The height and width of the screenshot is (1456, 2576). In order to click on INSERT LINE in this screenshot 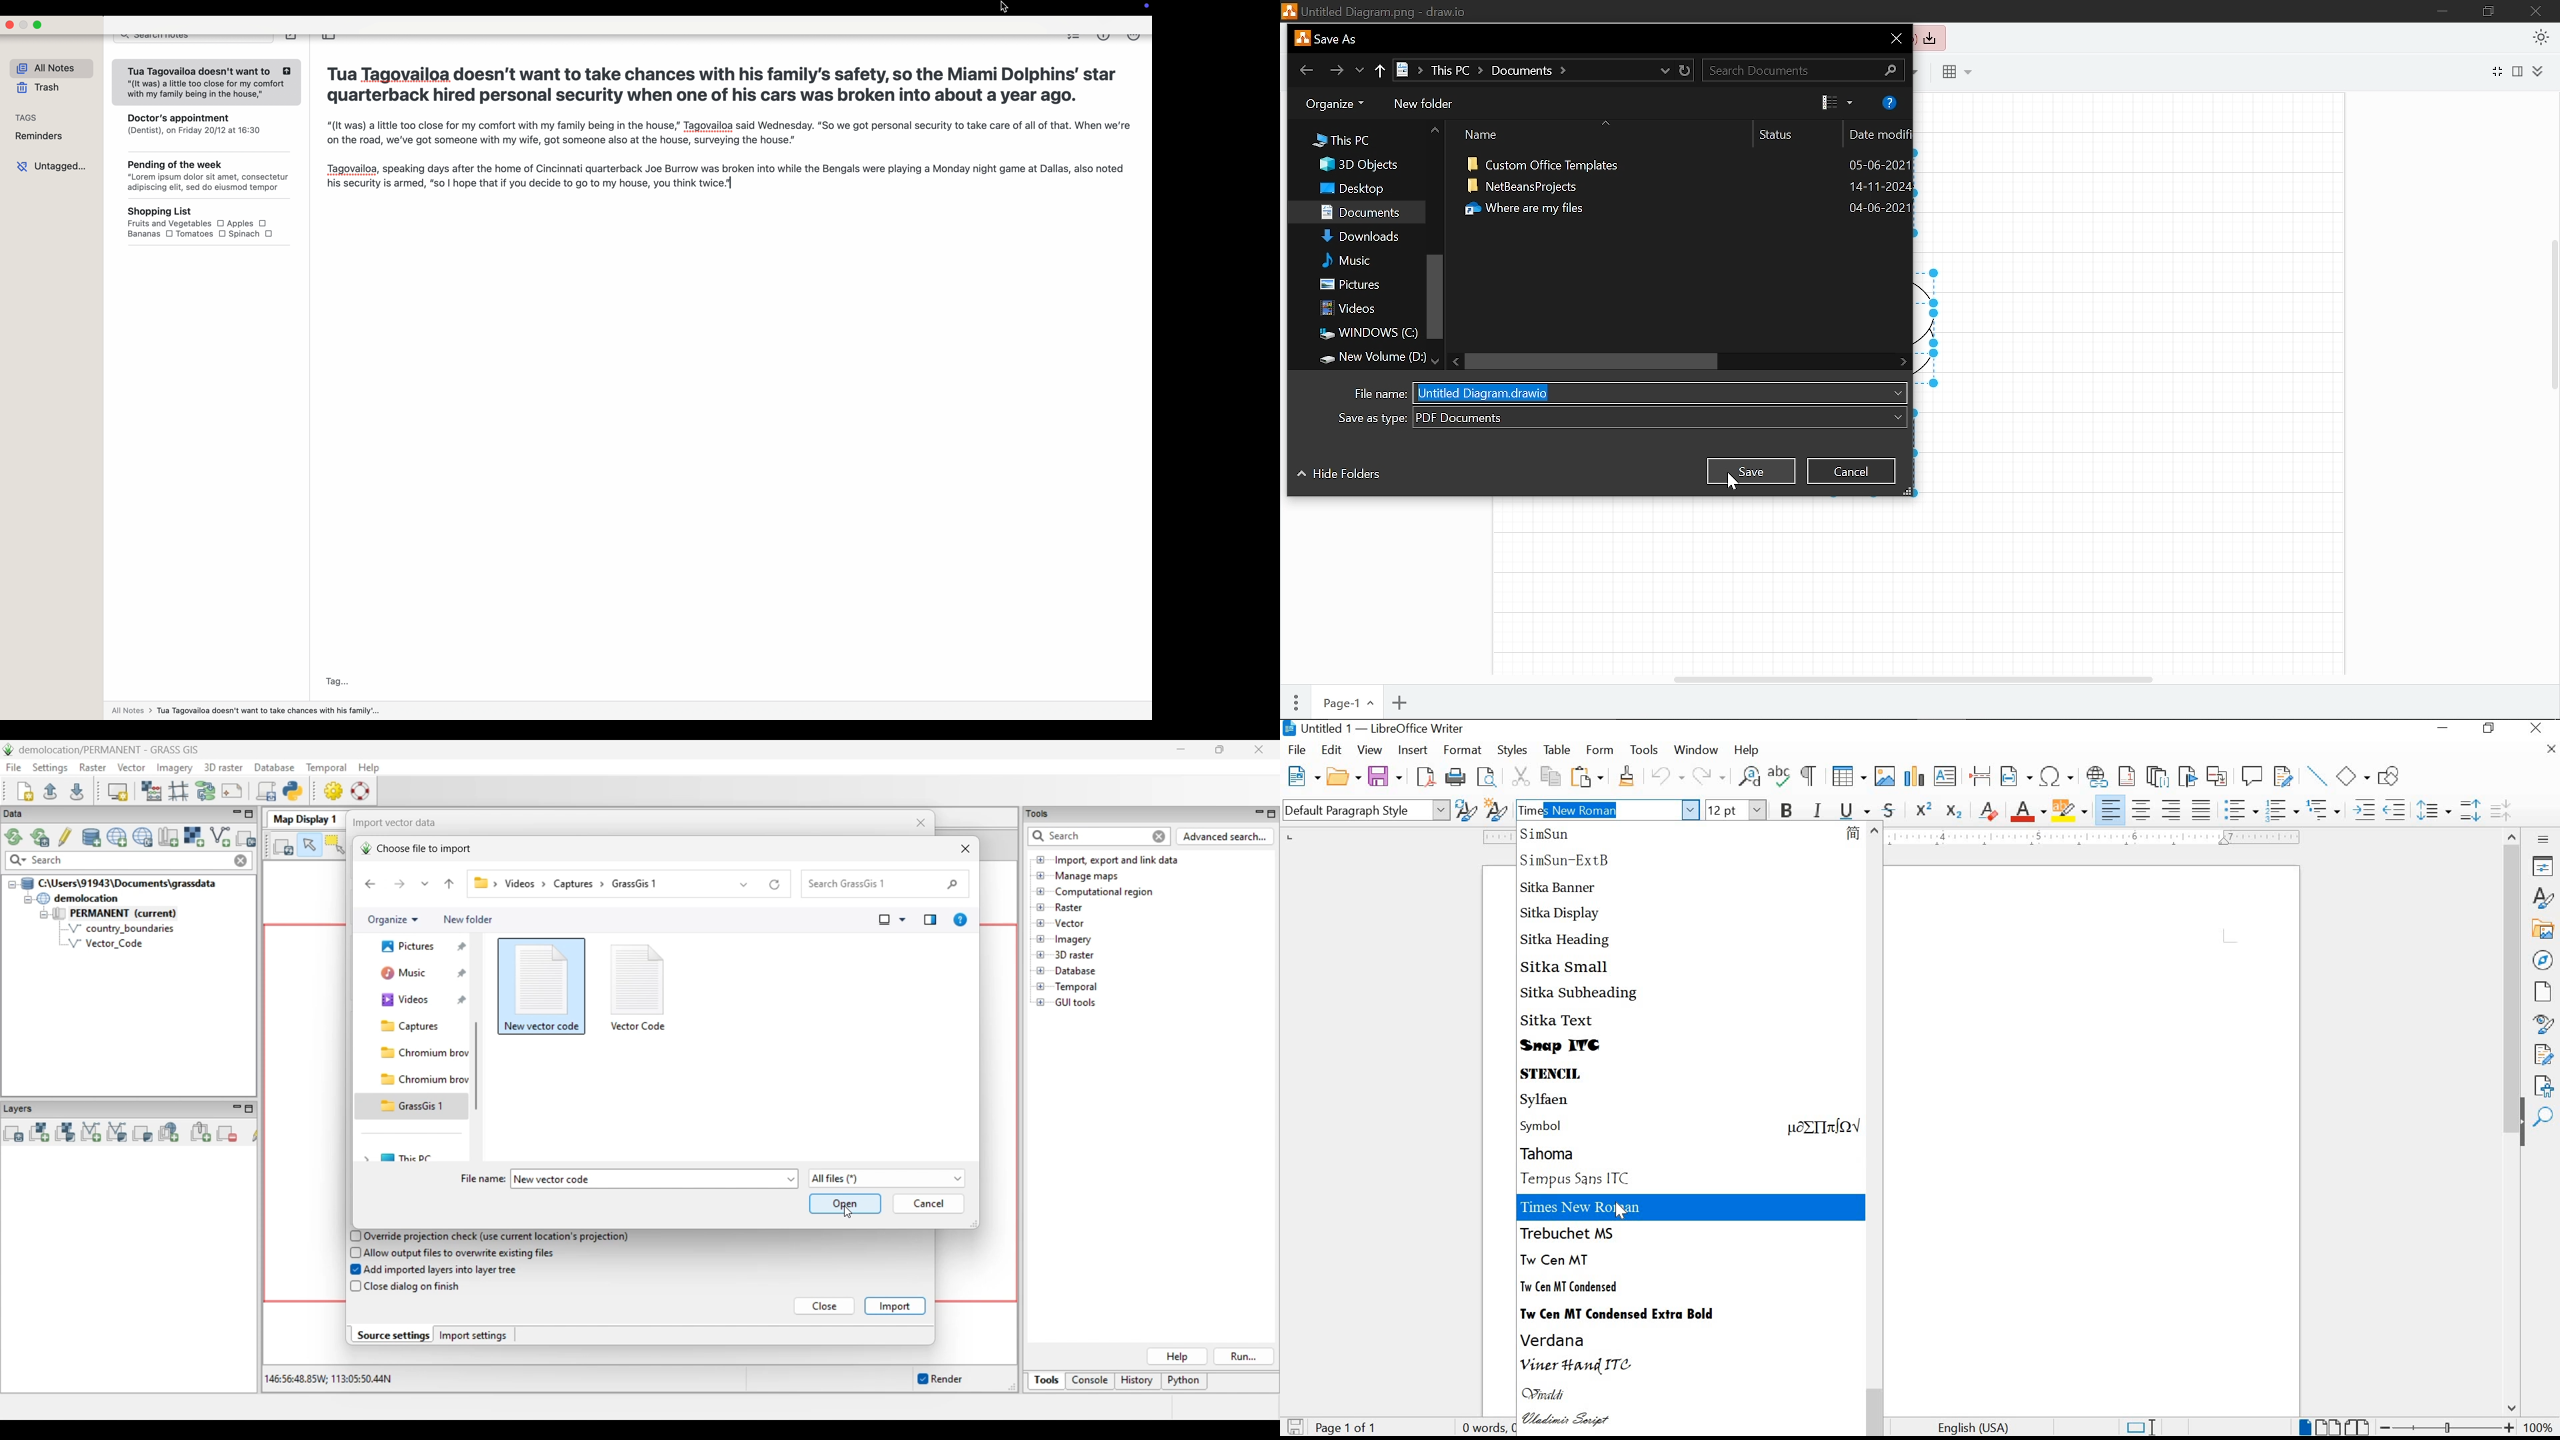, I will do `click(2317, 777)`.